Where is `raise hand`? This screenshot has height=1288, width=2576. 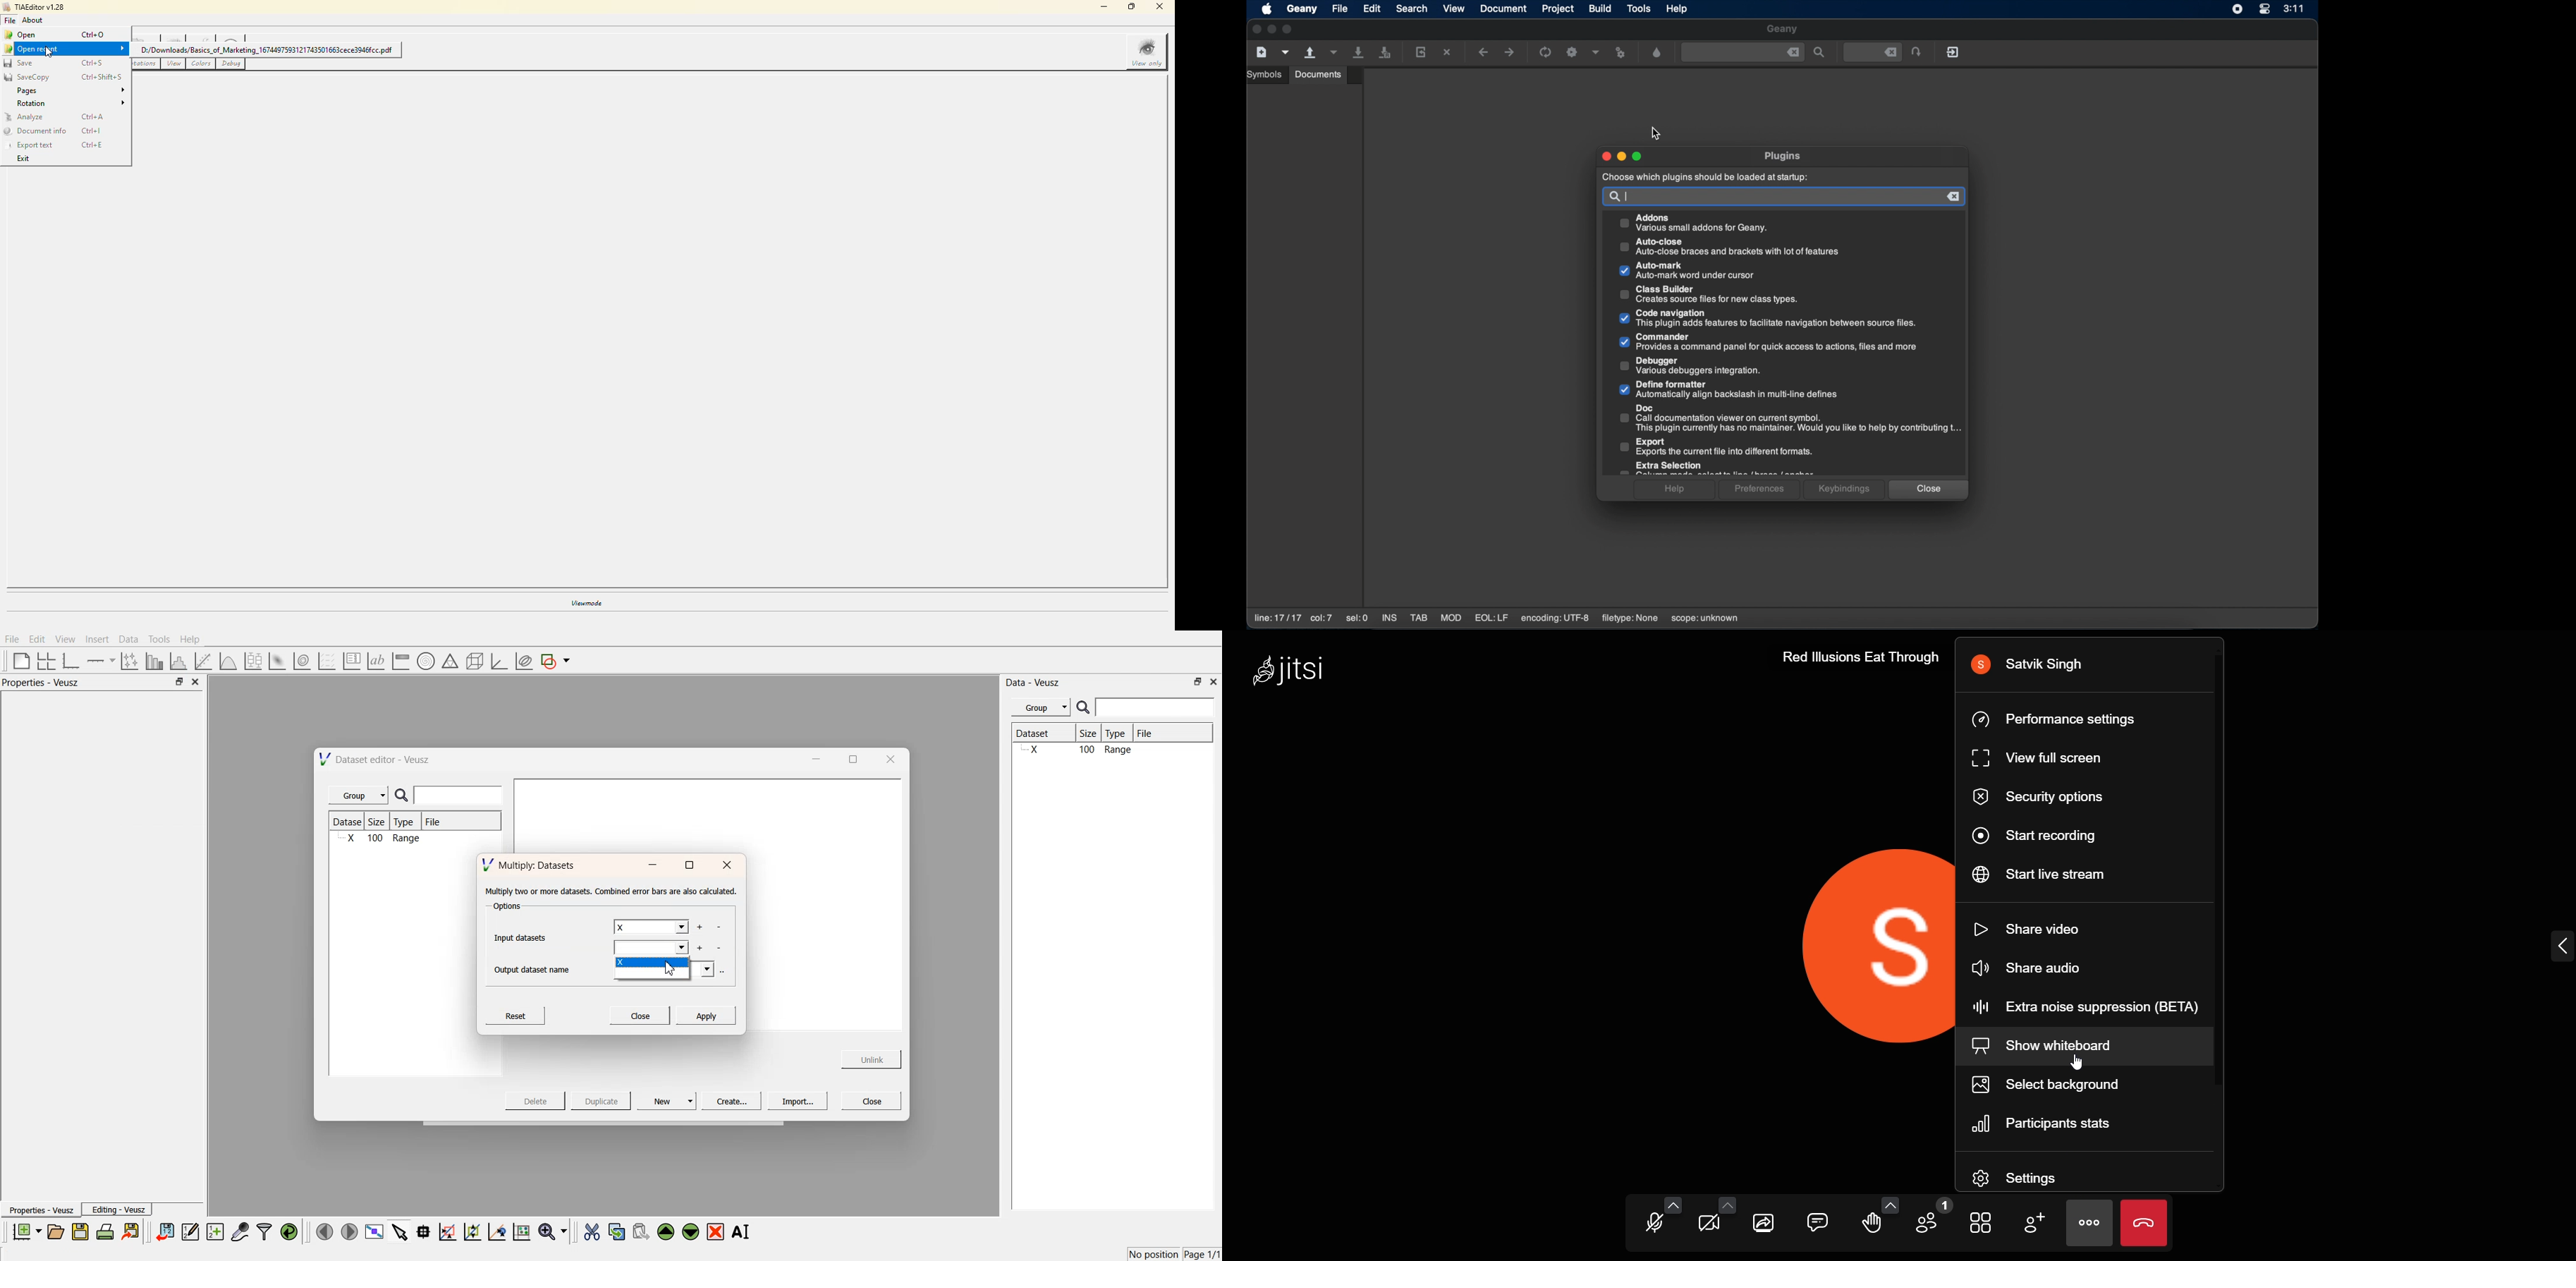 raise hand is located at coordinates (1871, 1224).